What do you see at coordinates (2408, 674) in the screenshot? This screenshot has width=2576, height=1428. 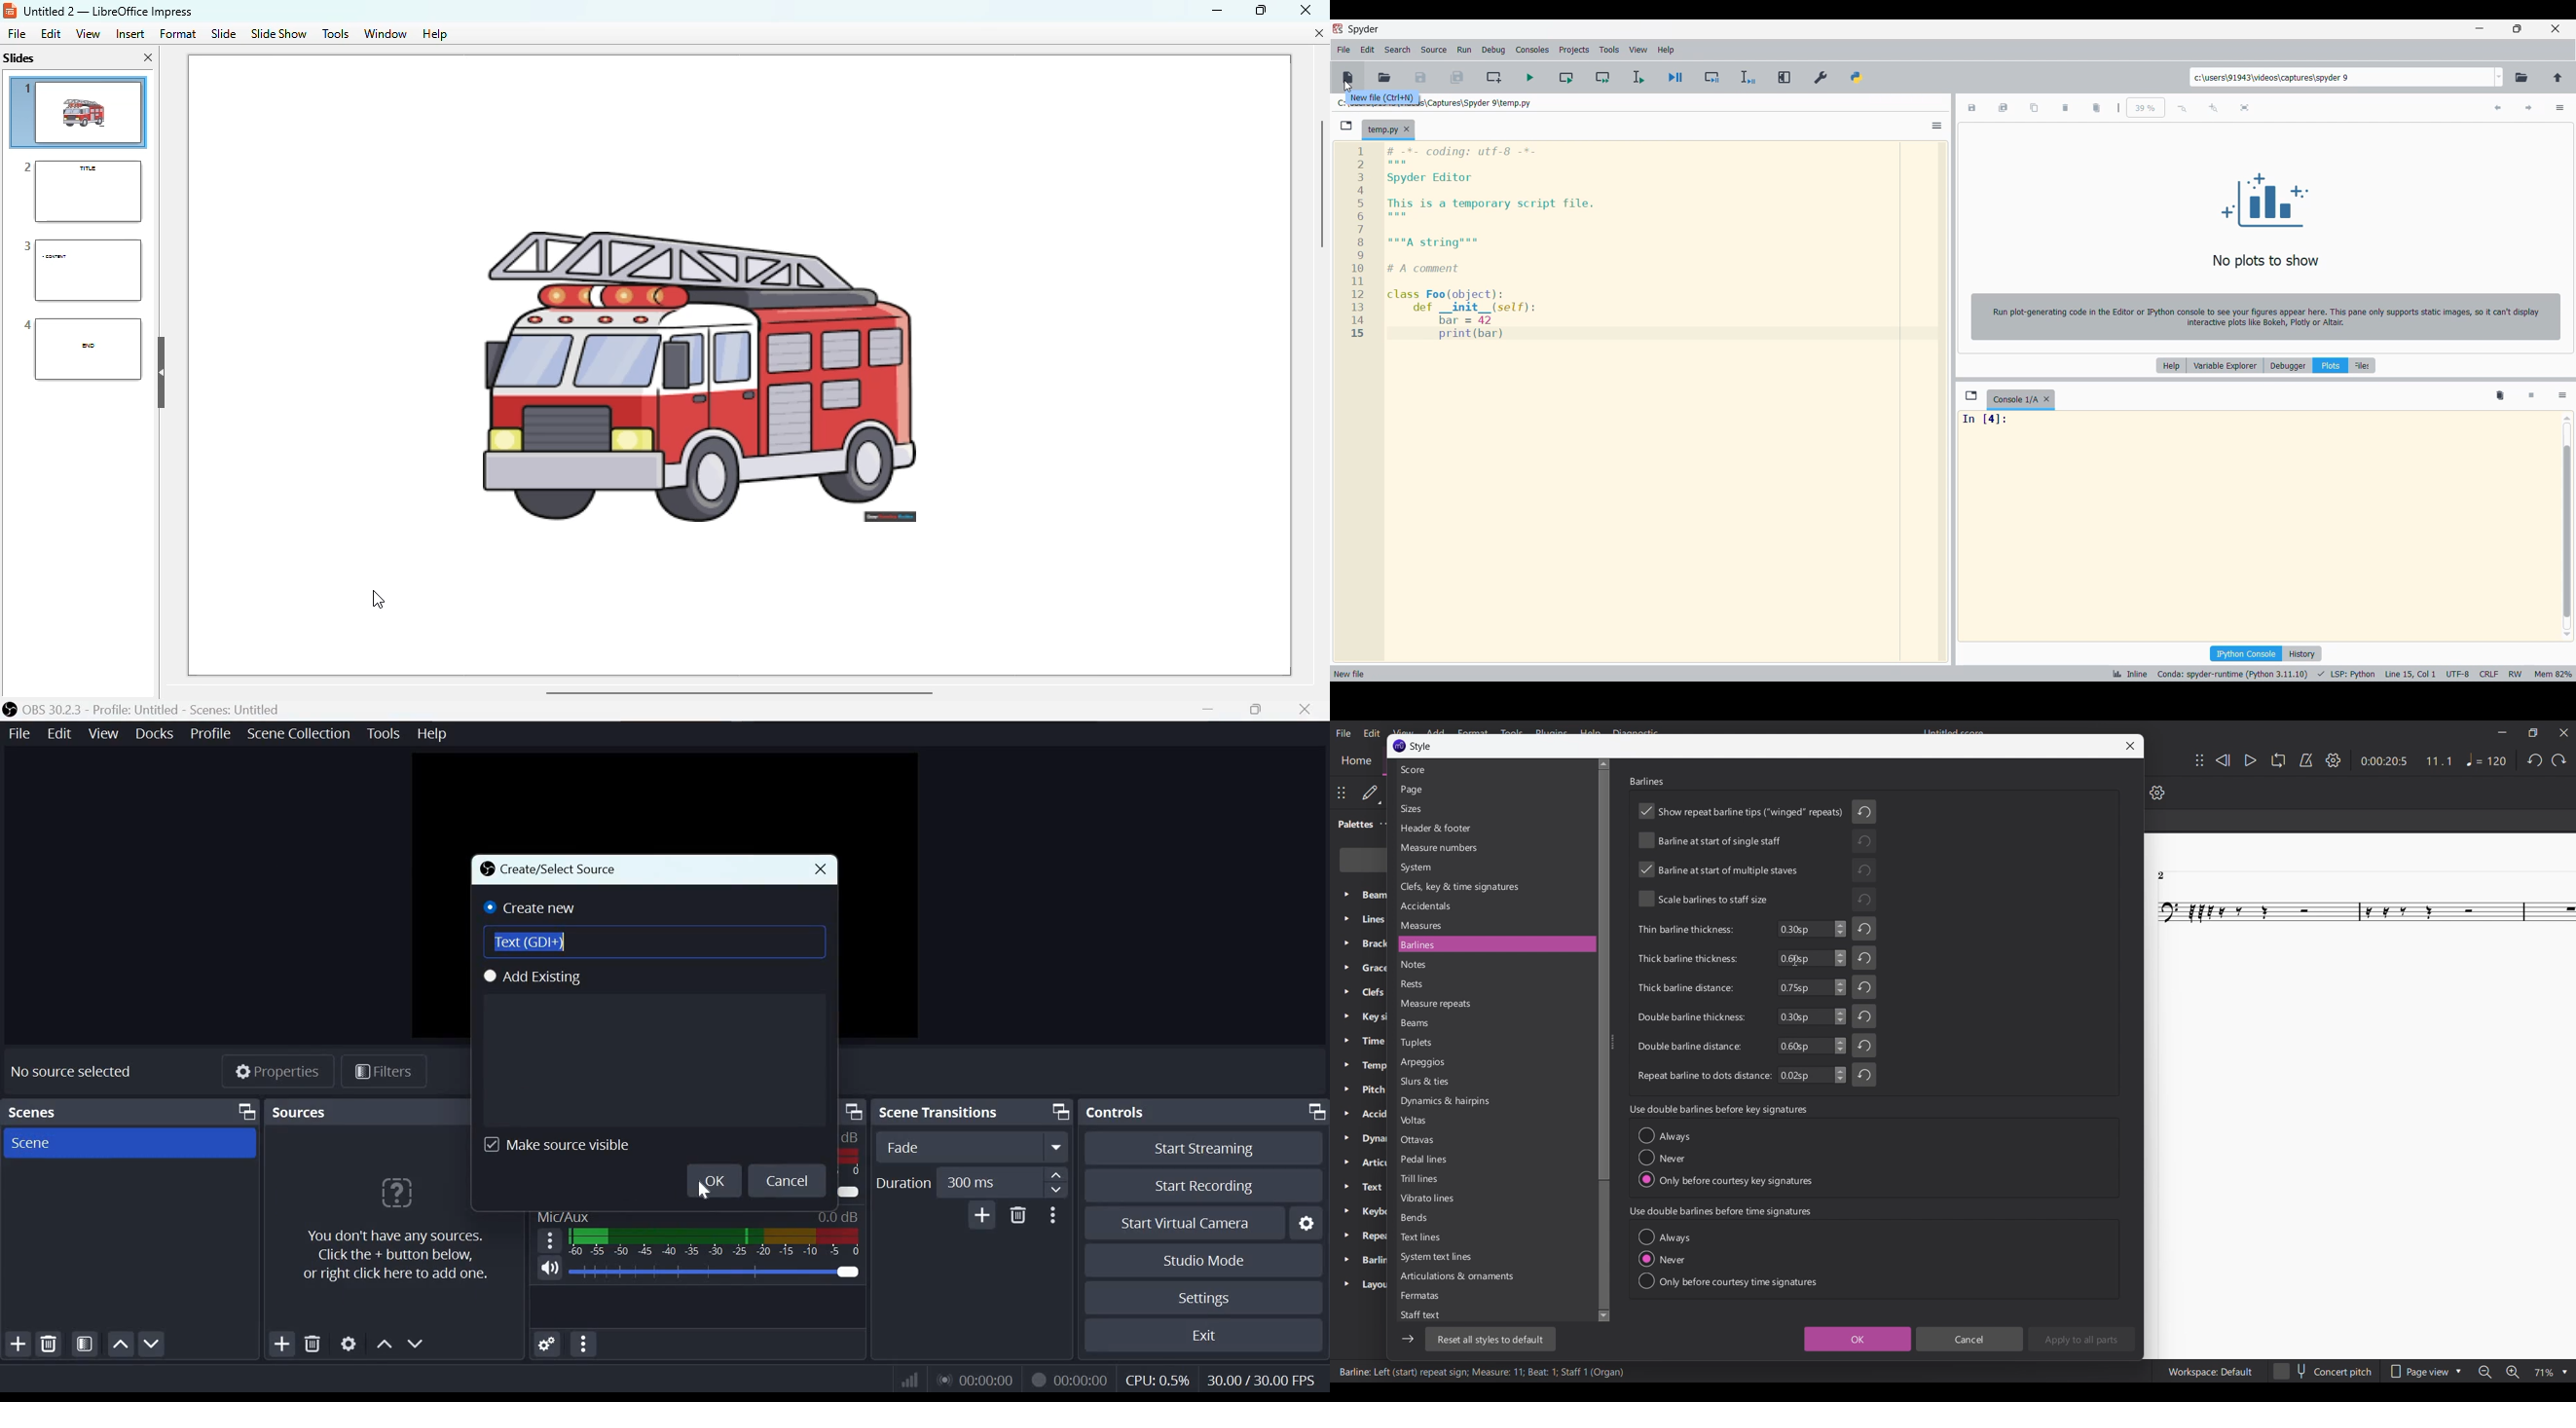 I see `cursor position` at bounding box center [2408, 674].